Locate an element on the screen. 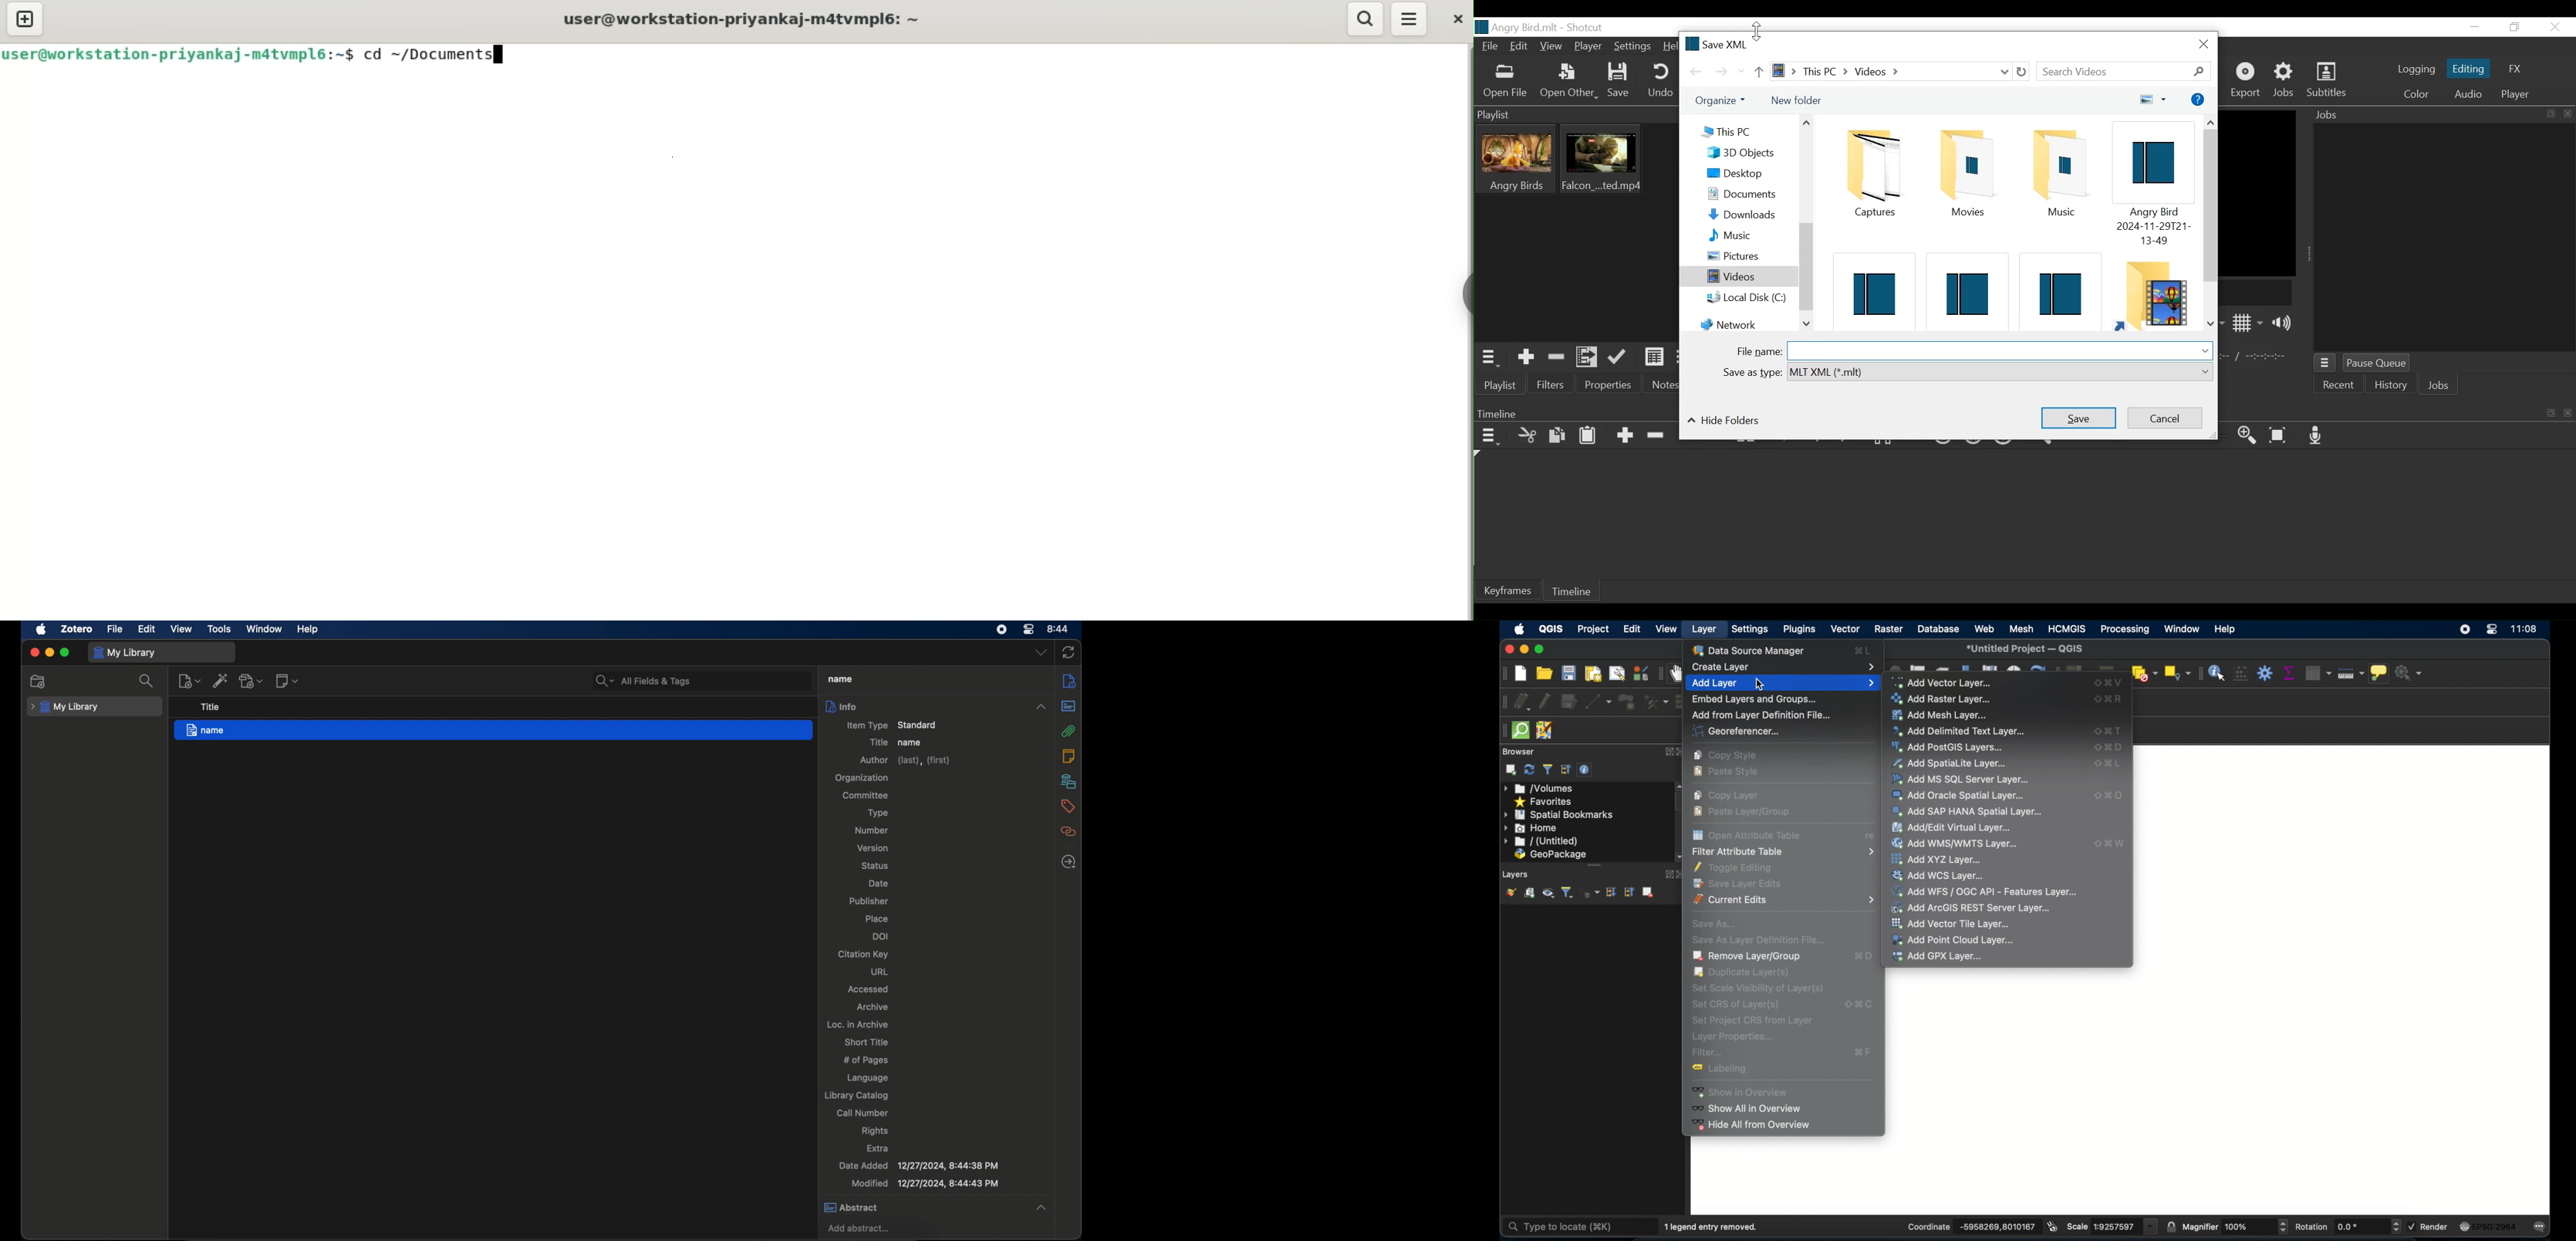 The height and width of the screenshot is (1260, 2576). drag handle is located at coordinates (1500, 730).